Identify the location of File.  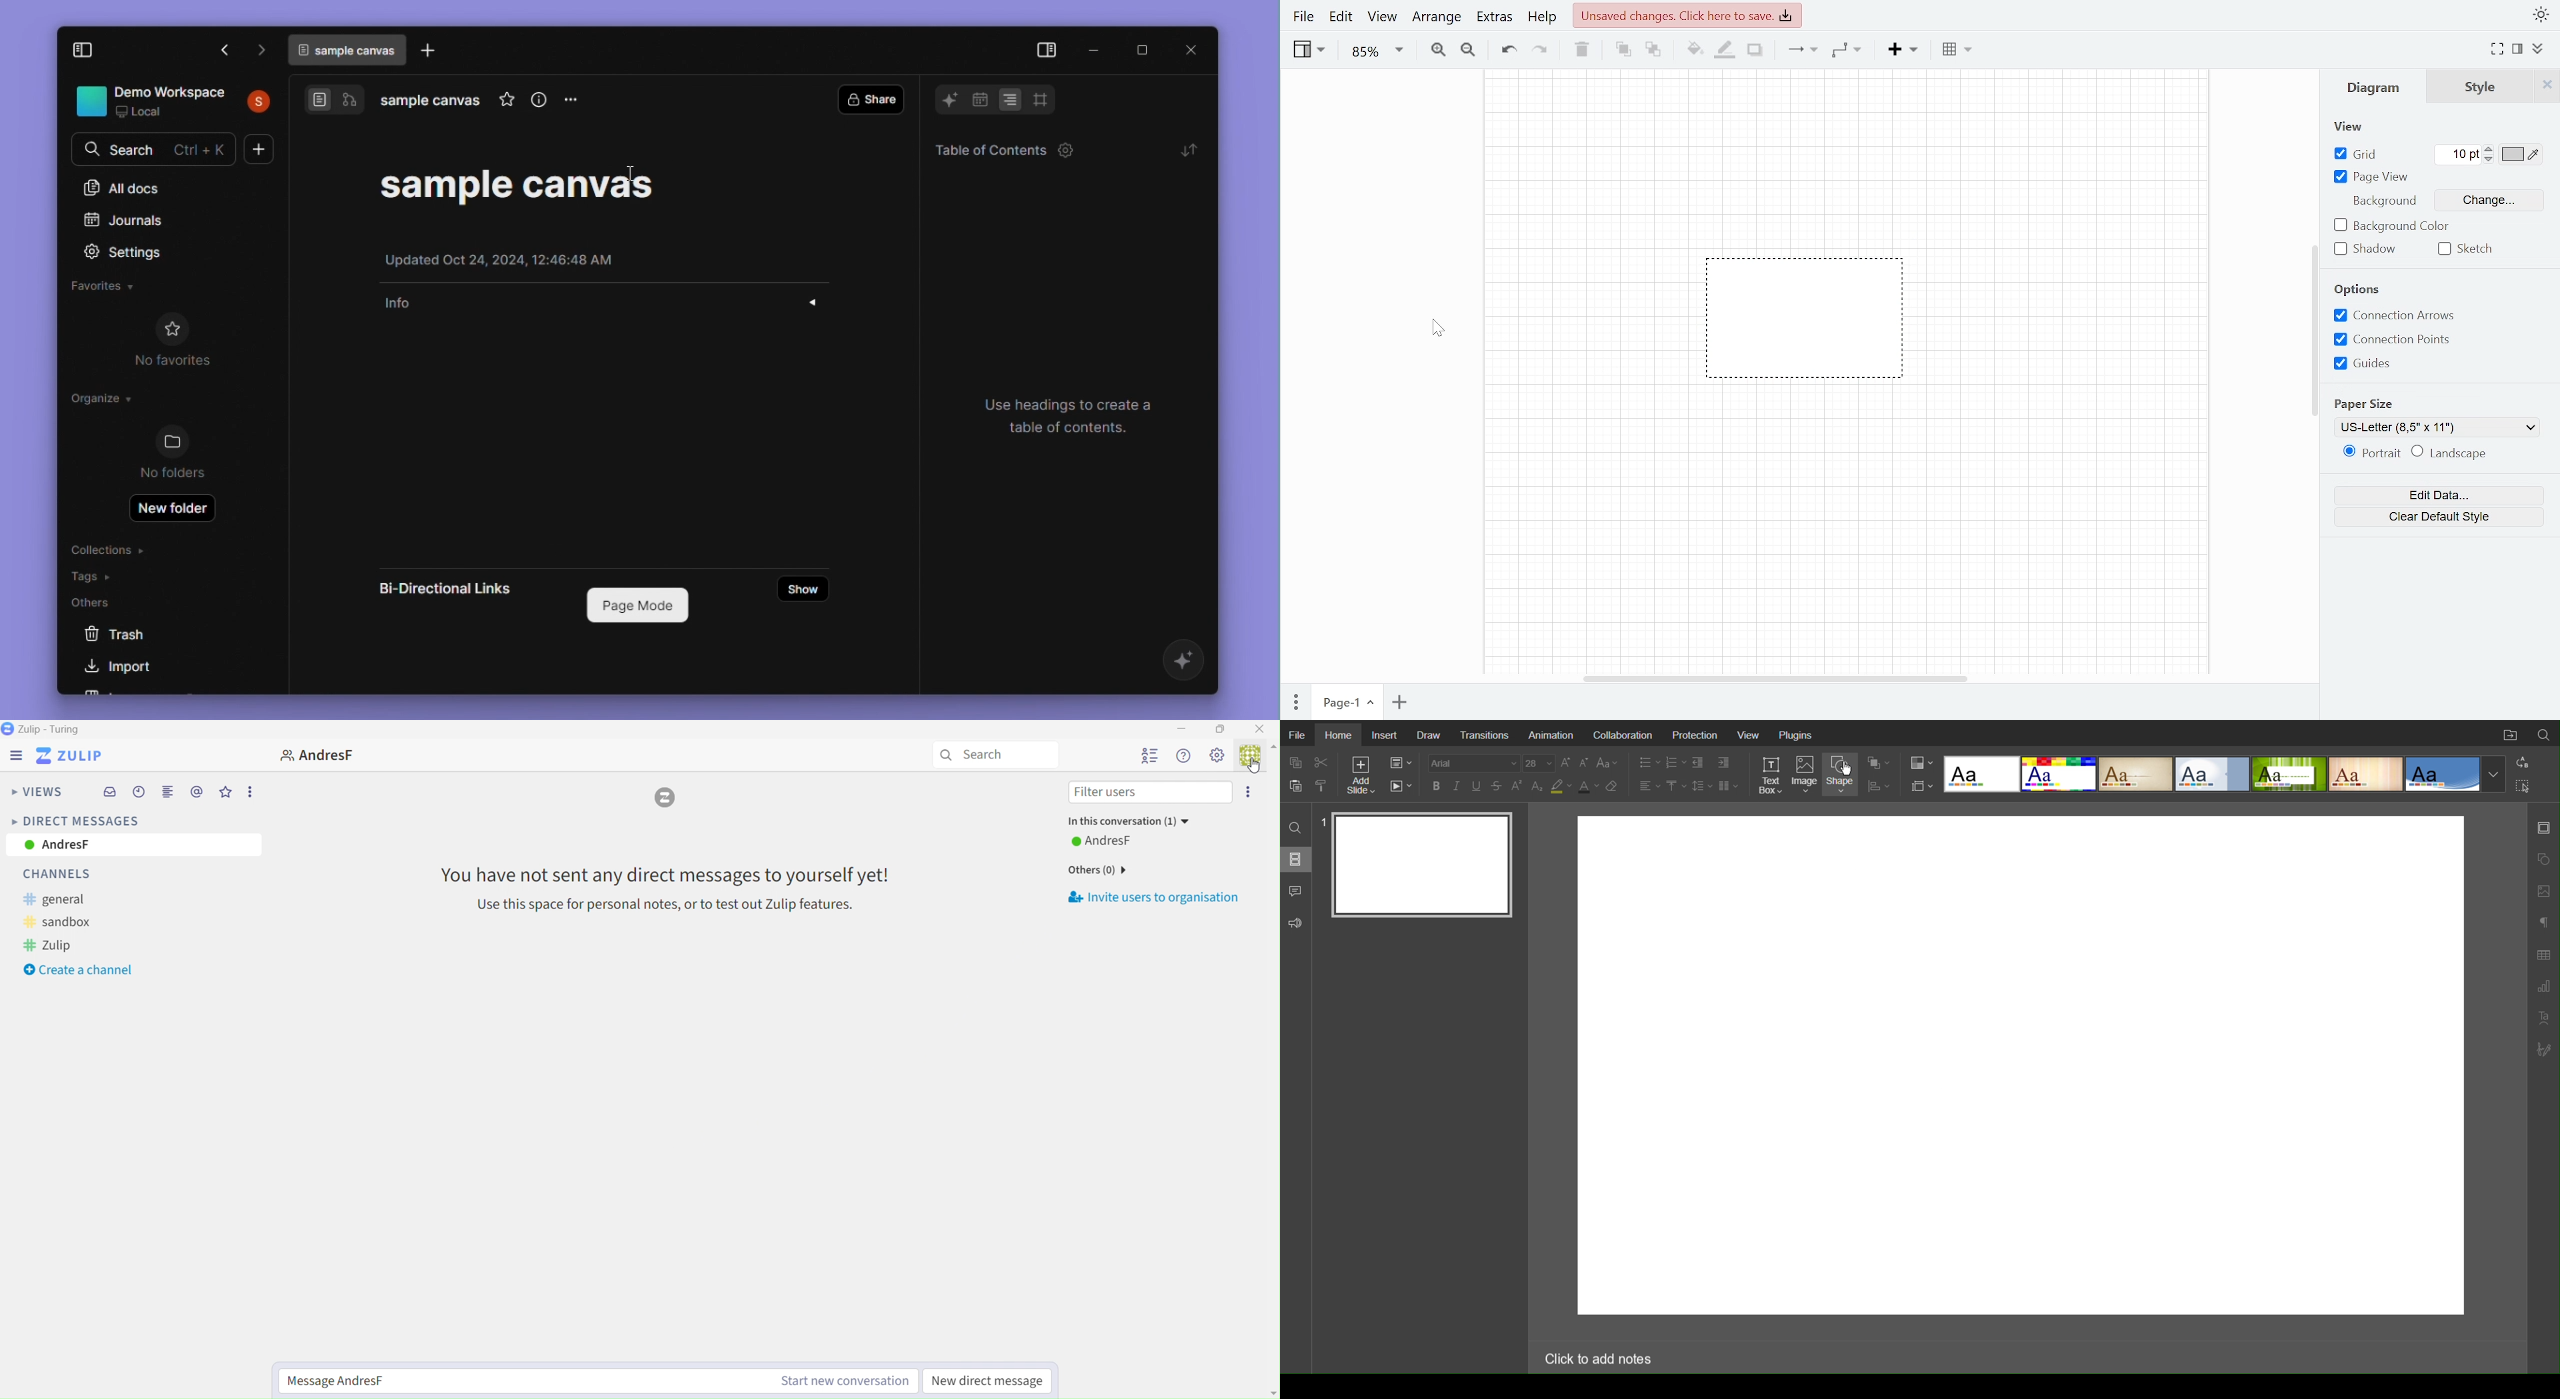
(1299, 735).